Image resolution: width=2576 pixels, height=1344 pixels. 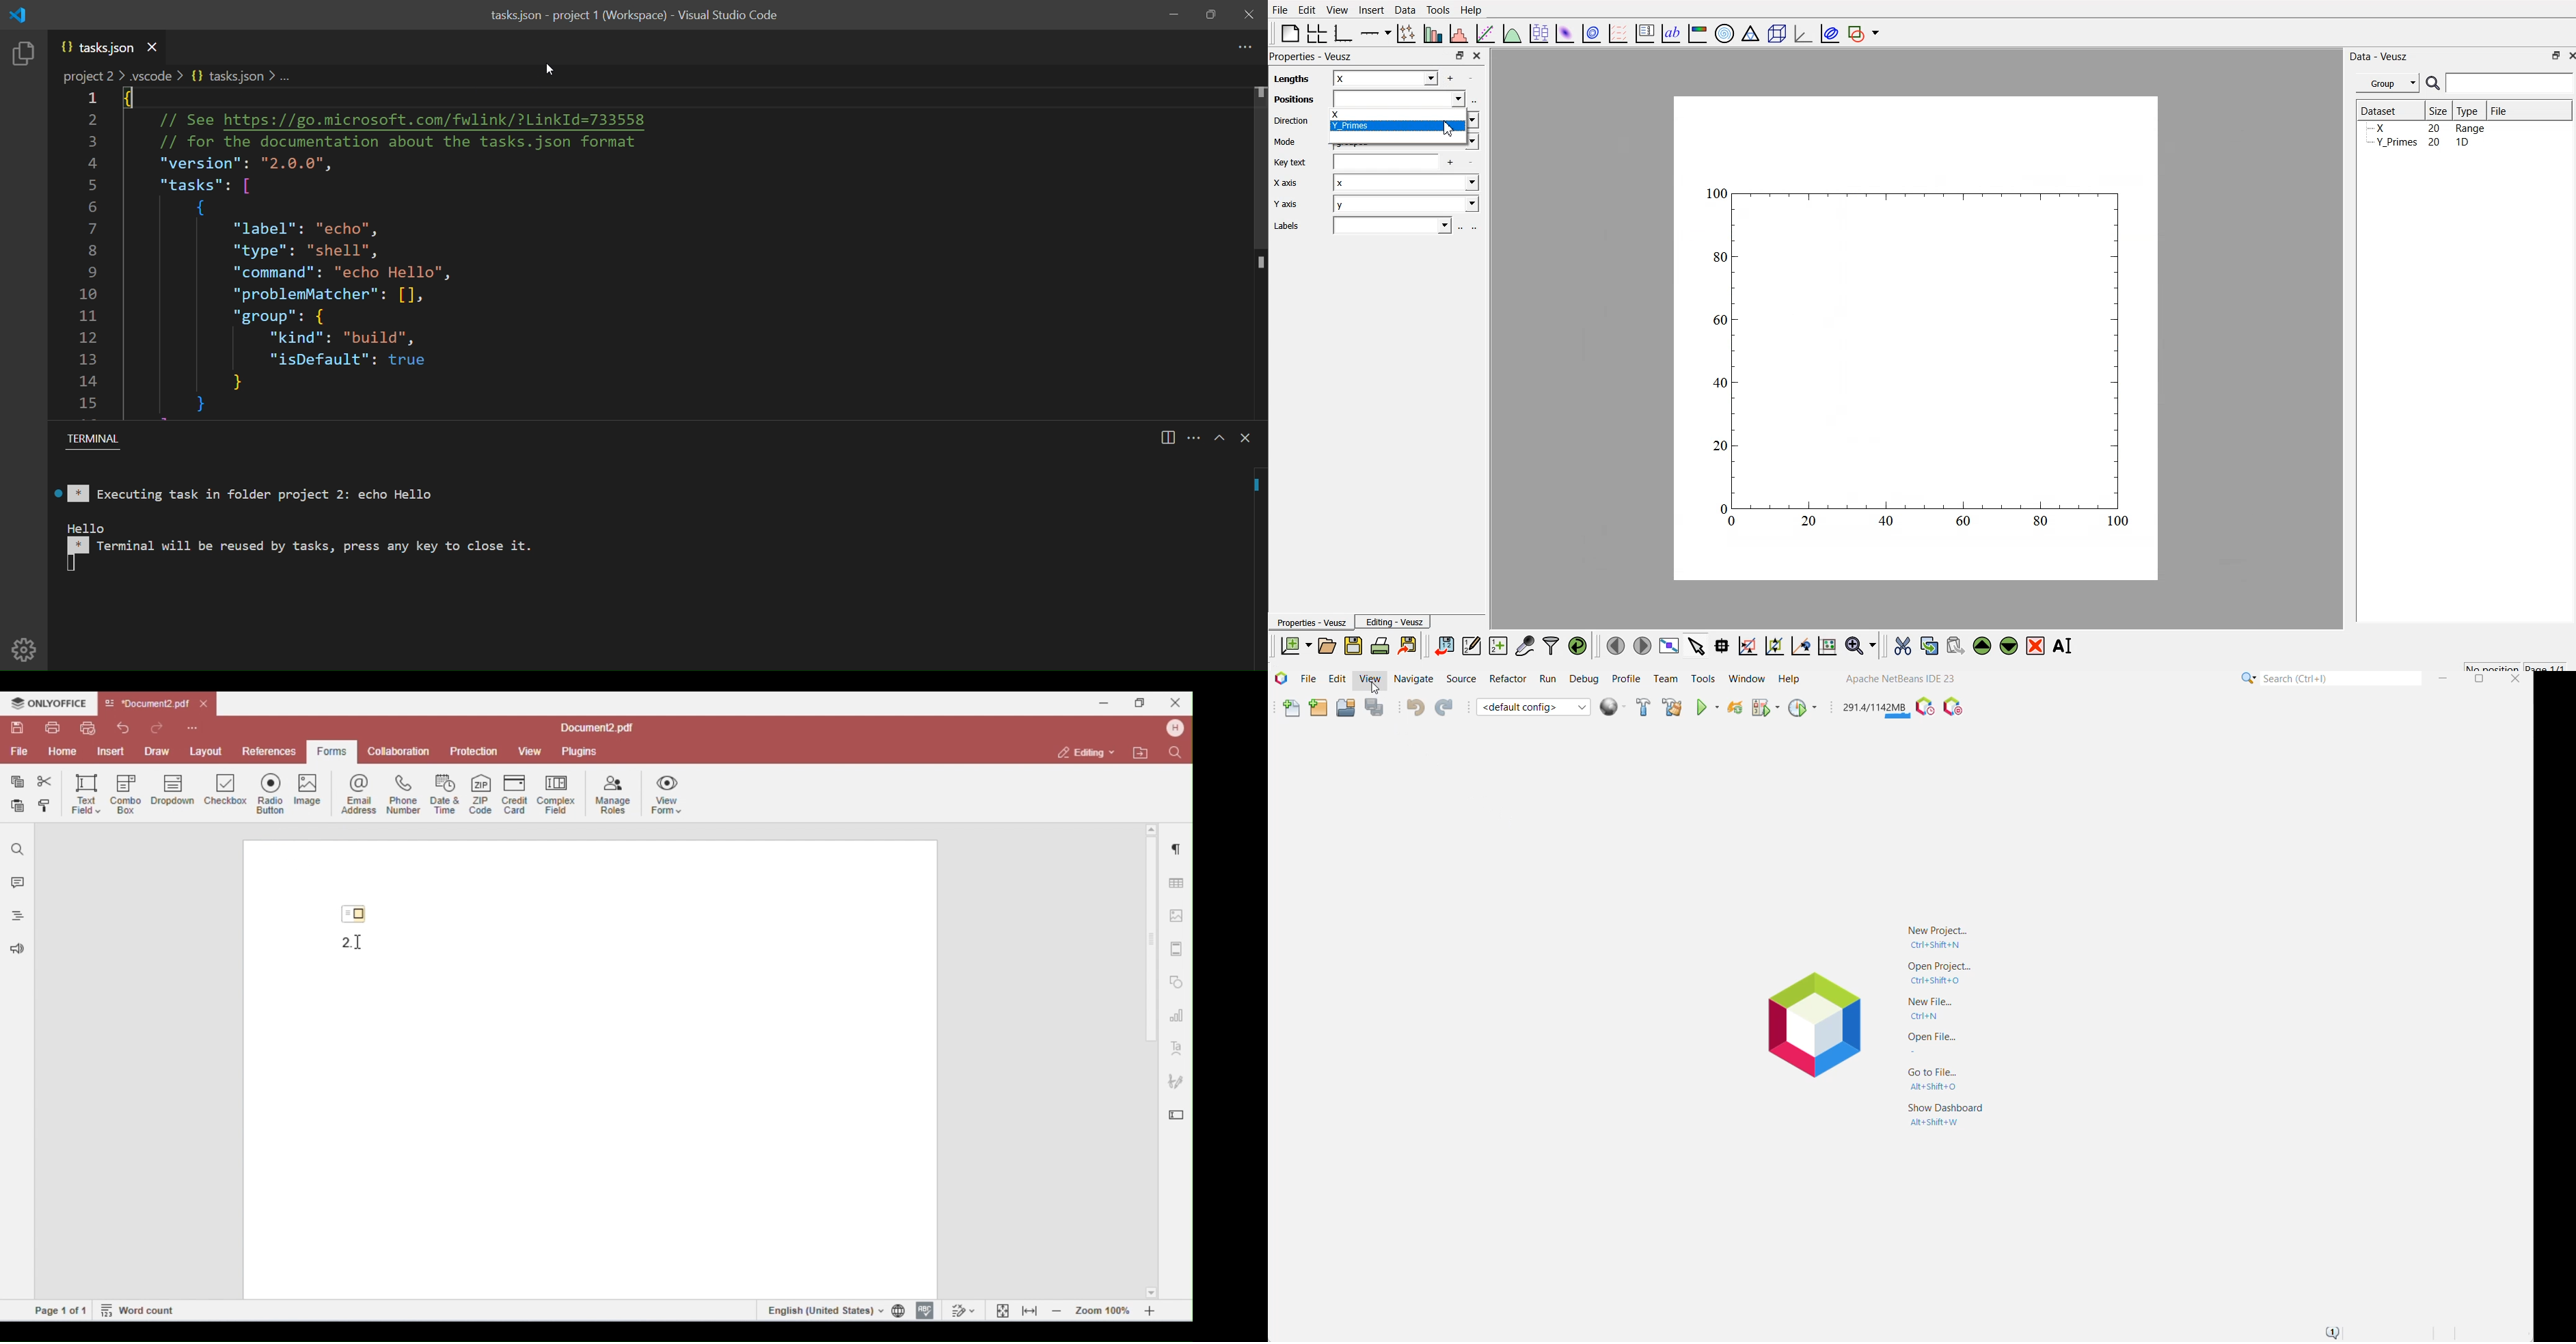 What do you see at coordinates (1374, 31) in the screenshot?
I see `plot on axis` at bounding box center [1374, 31].